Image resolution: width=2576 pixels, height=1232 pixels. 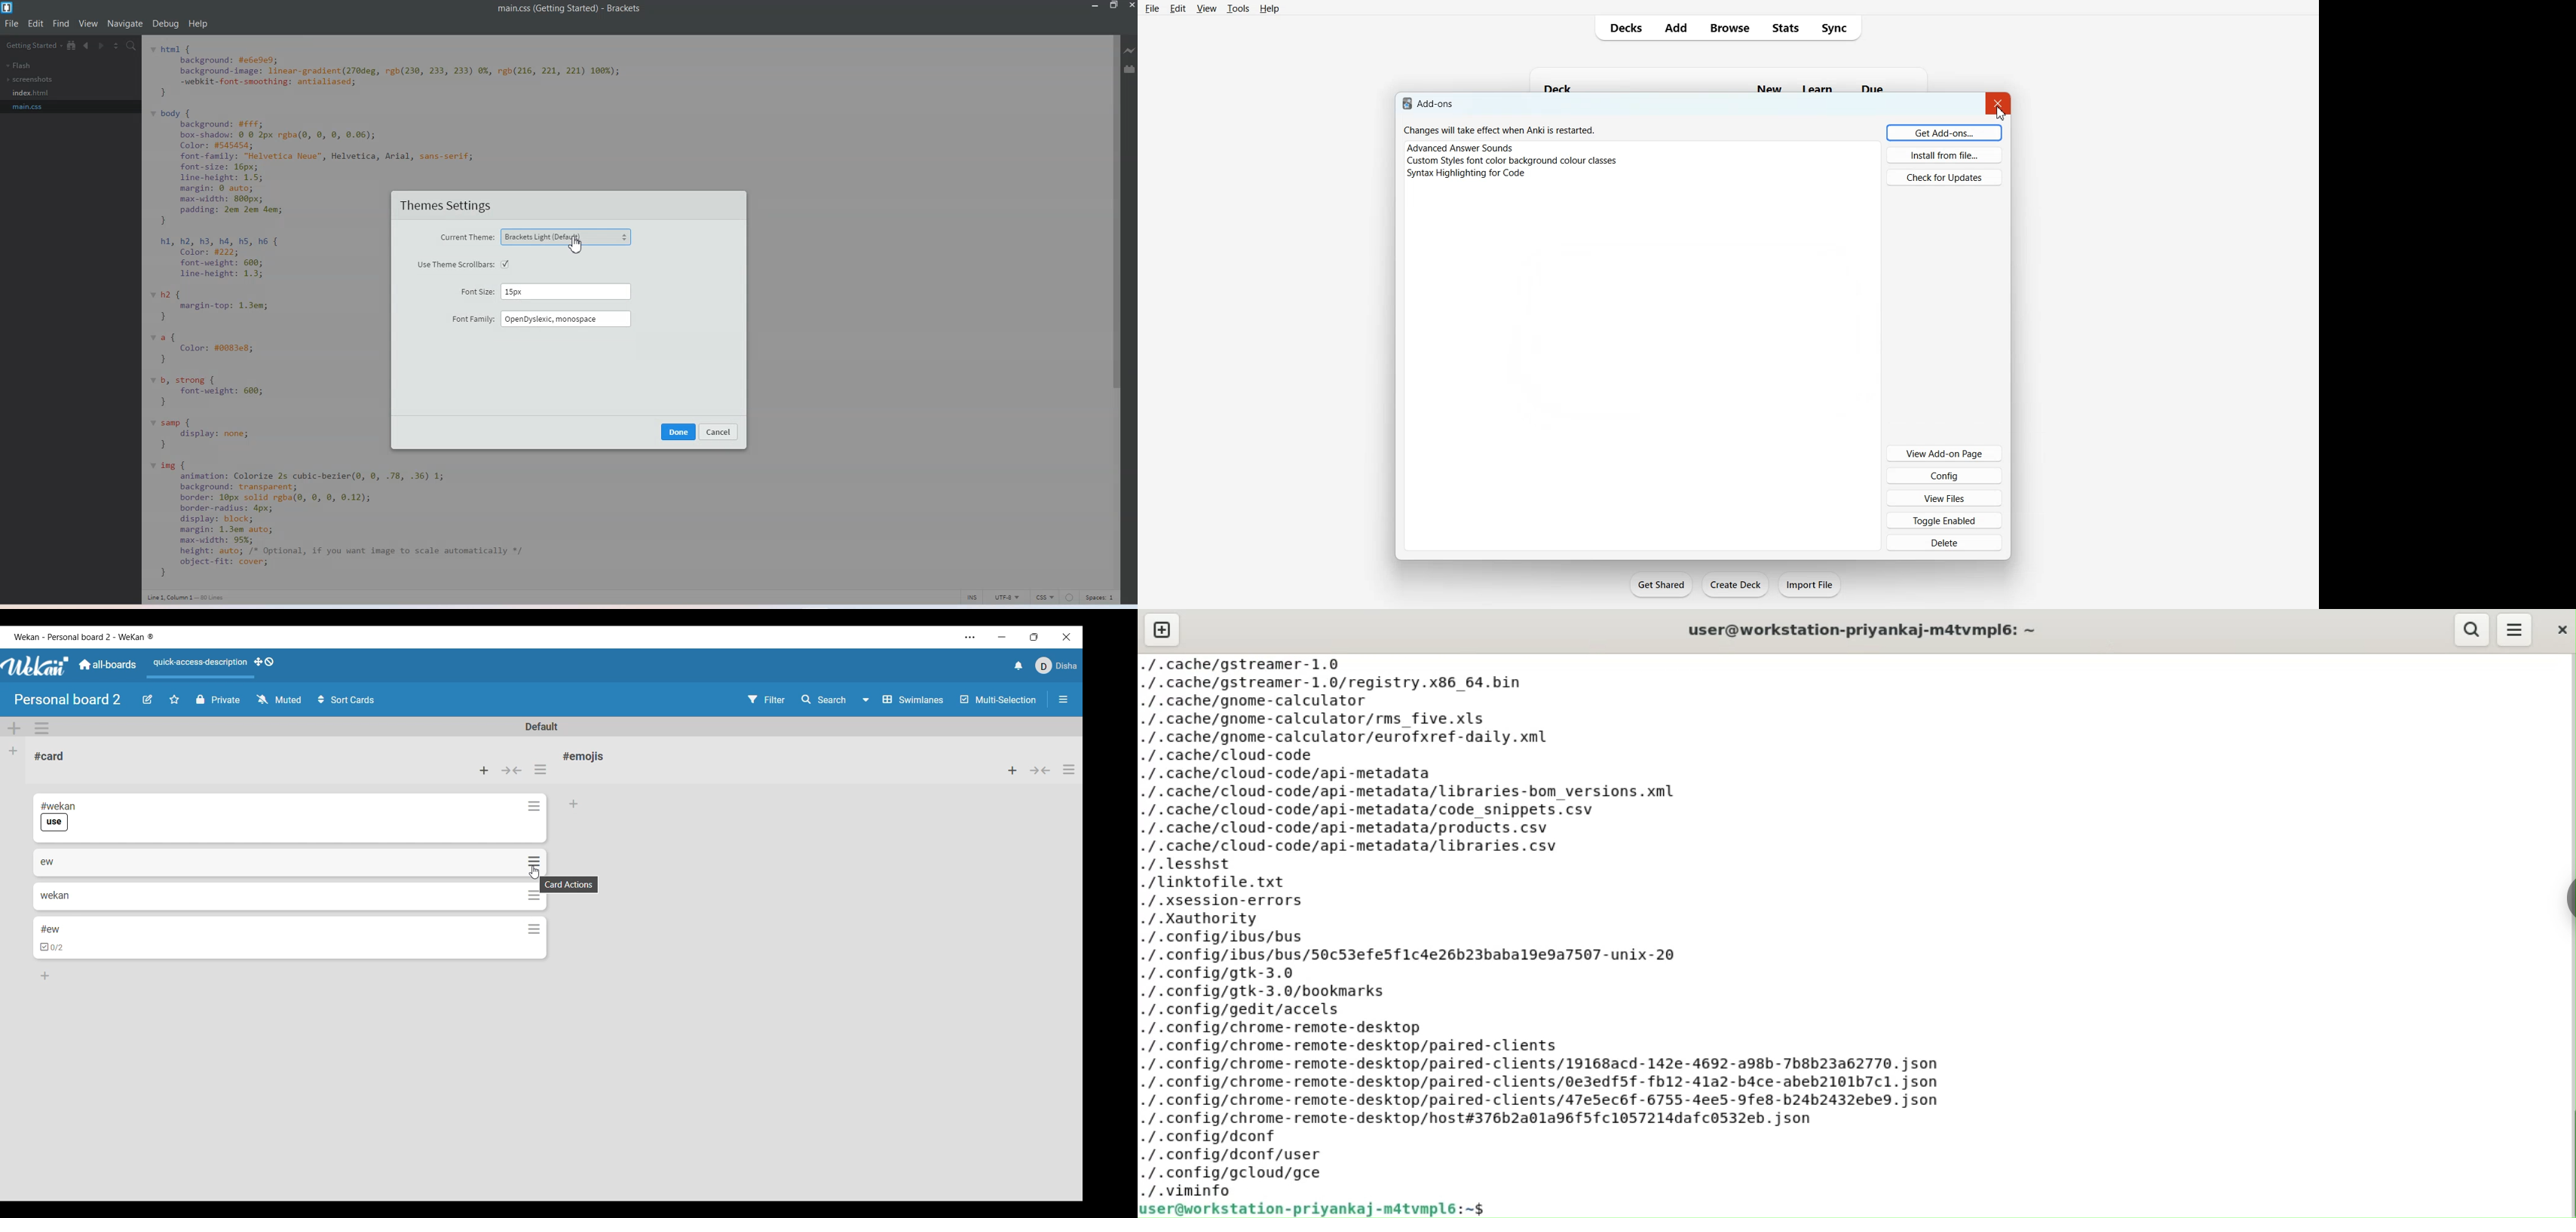 What do you see at coordinates (586, 756) in the screenshot?
I see `Card name` at bounding box center [586, 756].